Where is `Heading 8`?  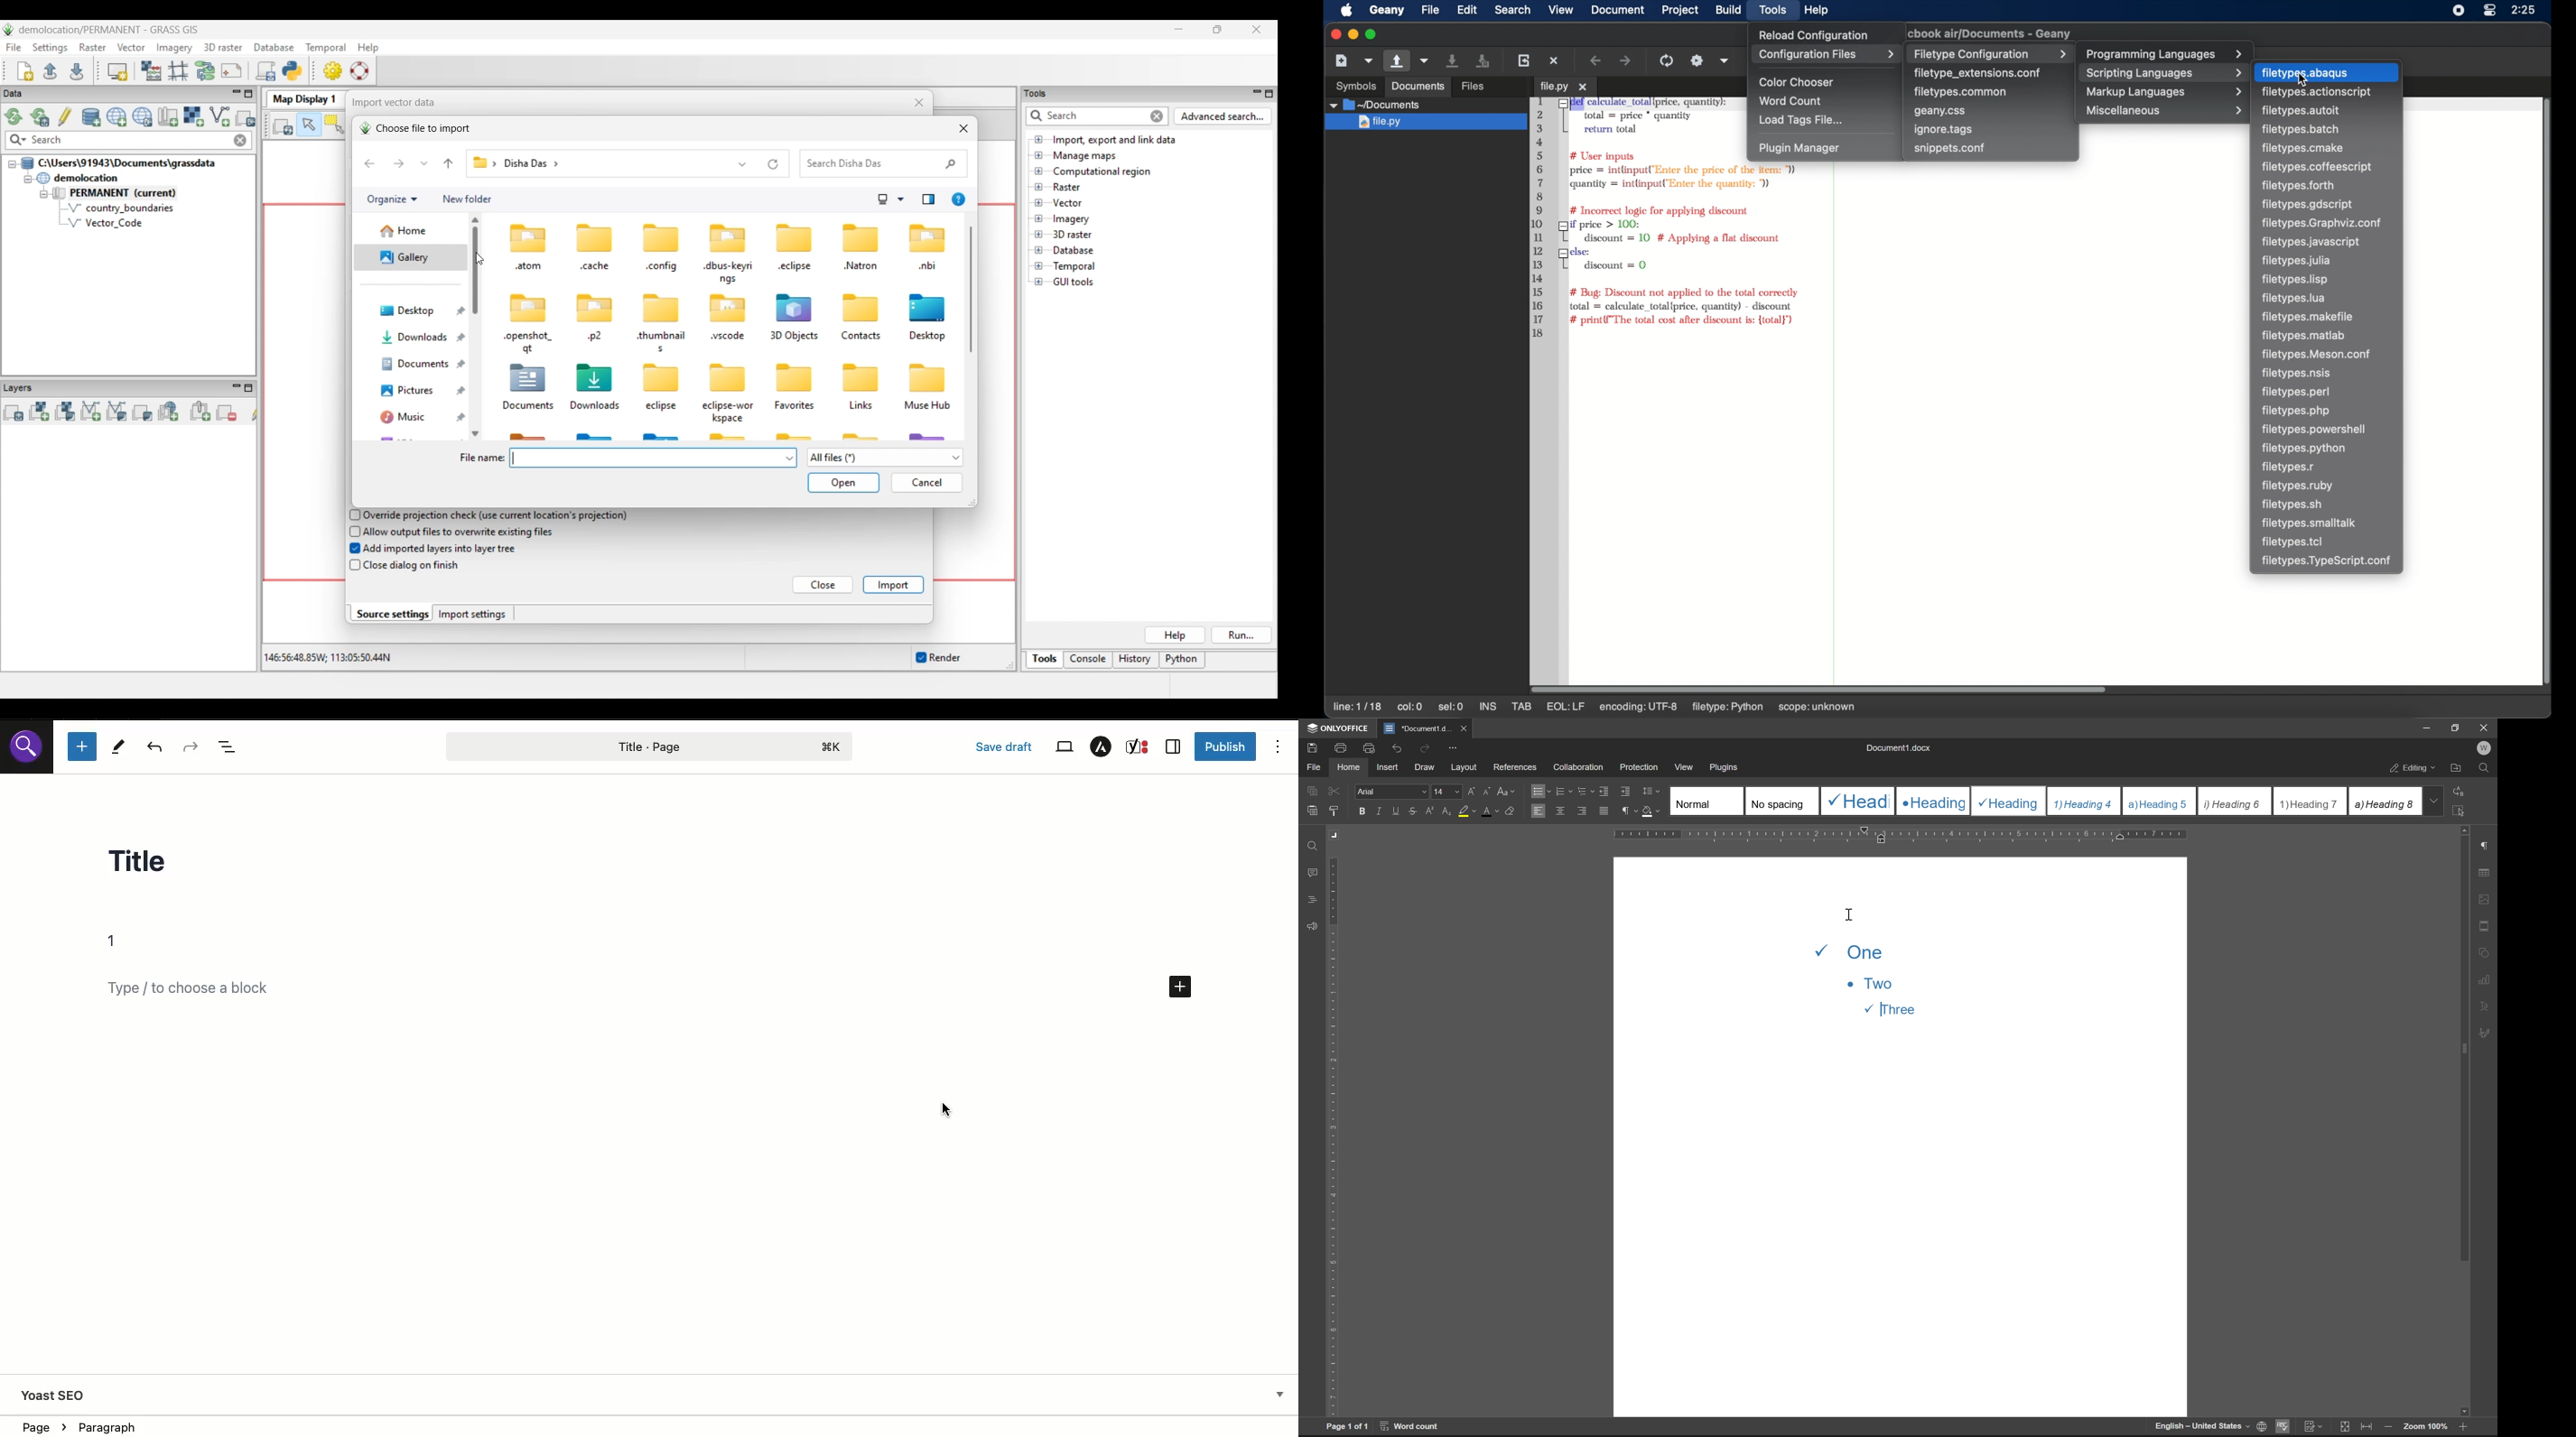 Heading 8 is located at coordinates (2384, 800).